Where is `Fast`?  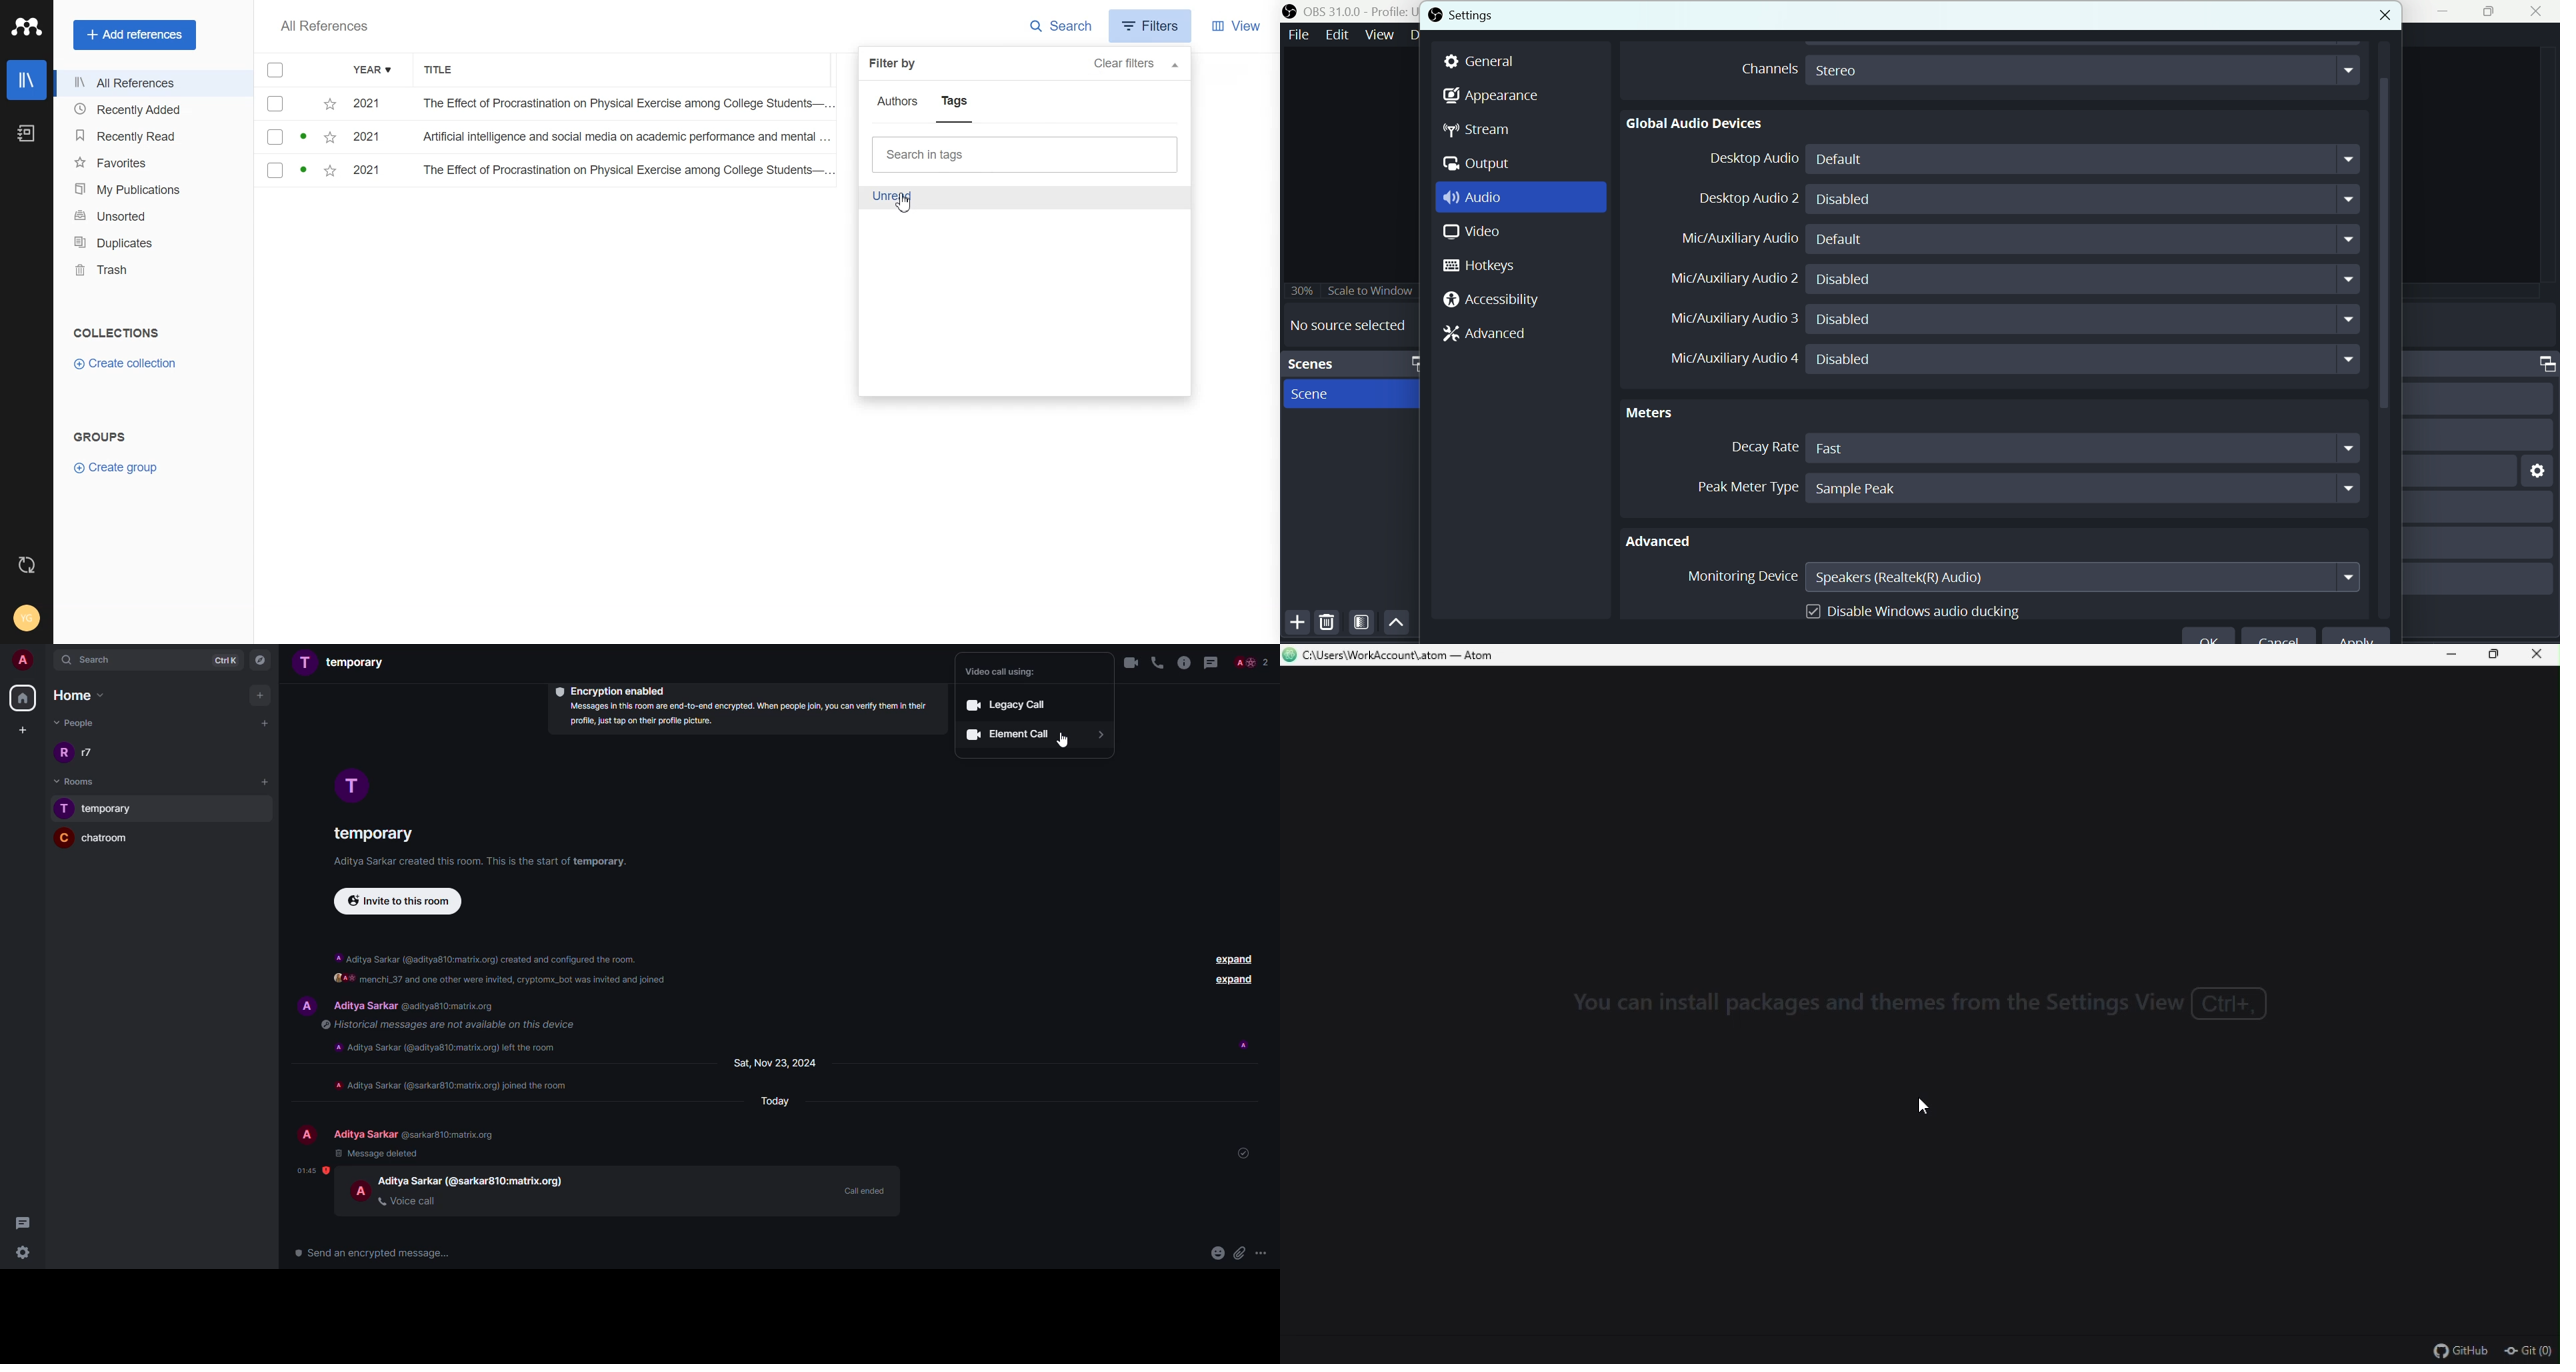
Fast is located at coordinates (2084, 447).